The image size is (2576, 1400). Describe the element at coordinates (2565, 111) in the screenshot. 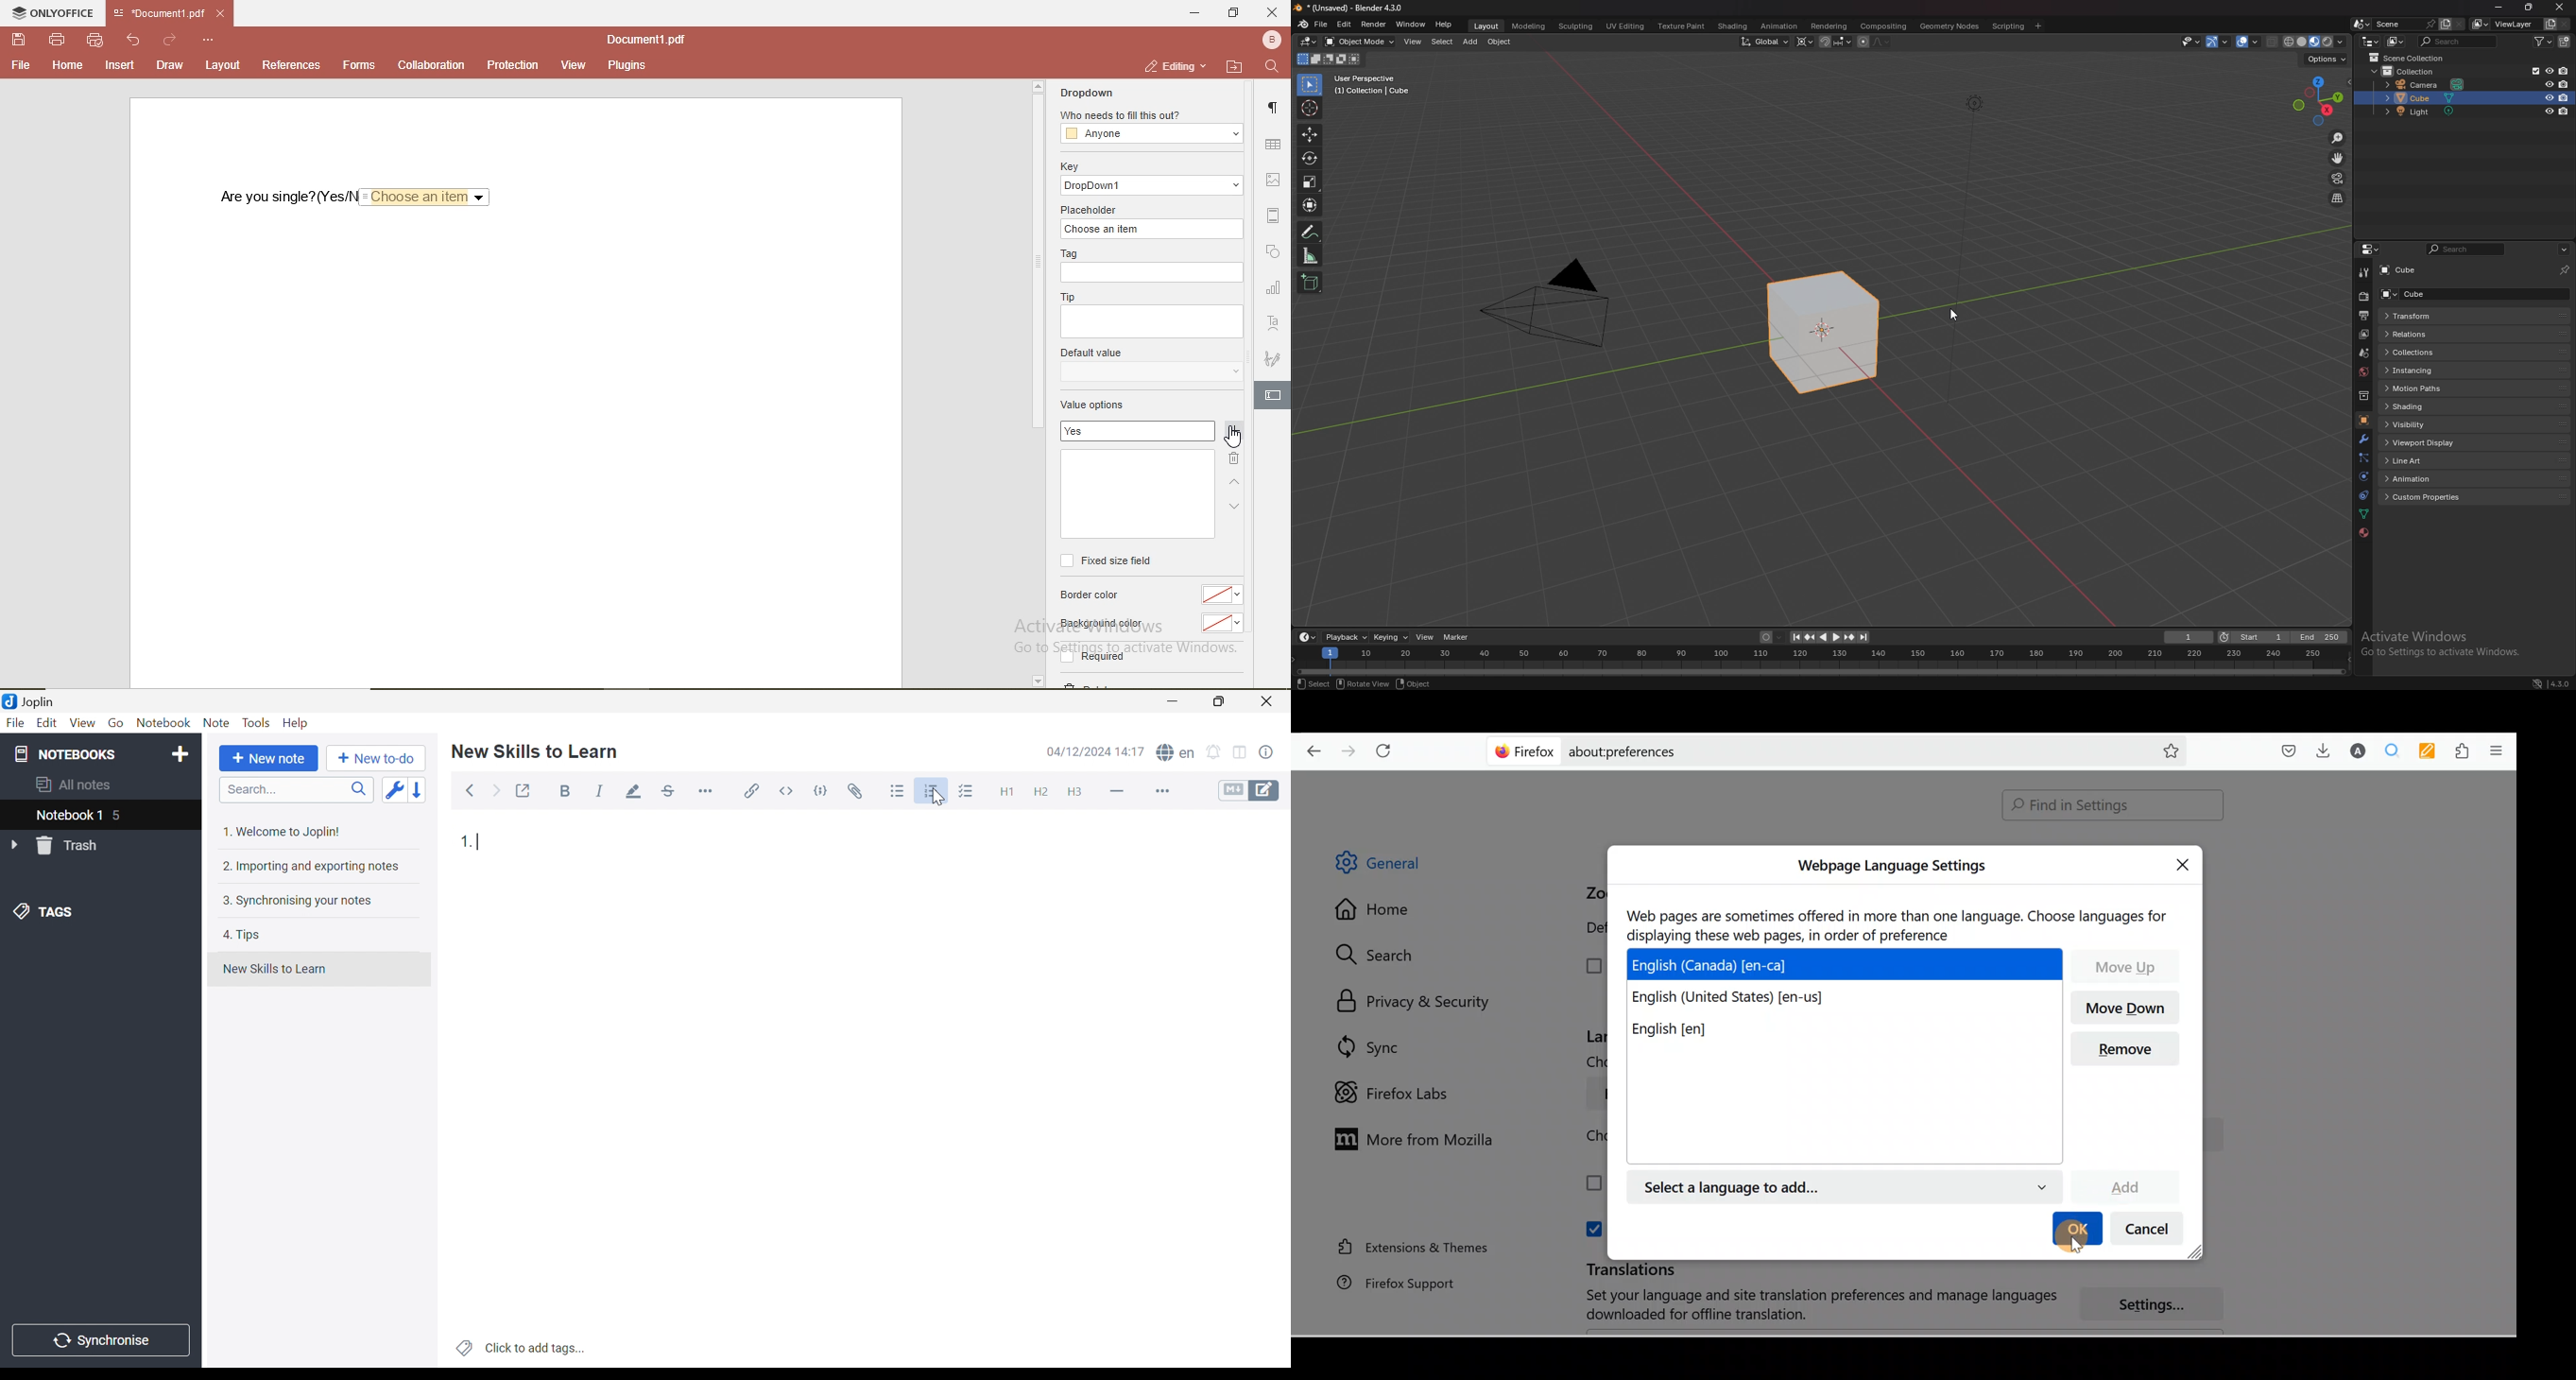

I see `disable in renders` at that location.